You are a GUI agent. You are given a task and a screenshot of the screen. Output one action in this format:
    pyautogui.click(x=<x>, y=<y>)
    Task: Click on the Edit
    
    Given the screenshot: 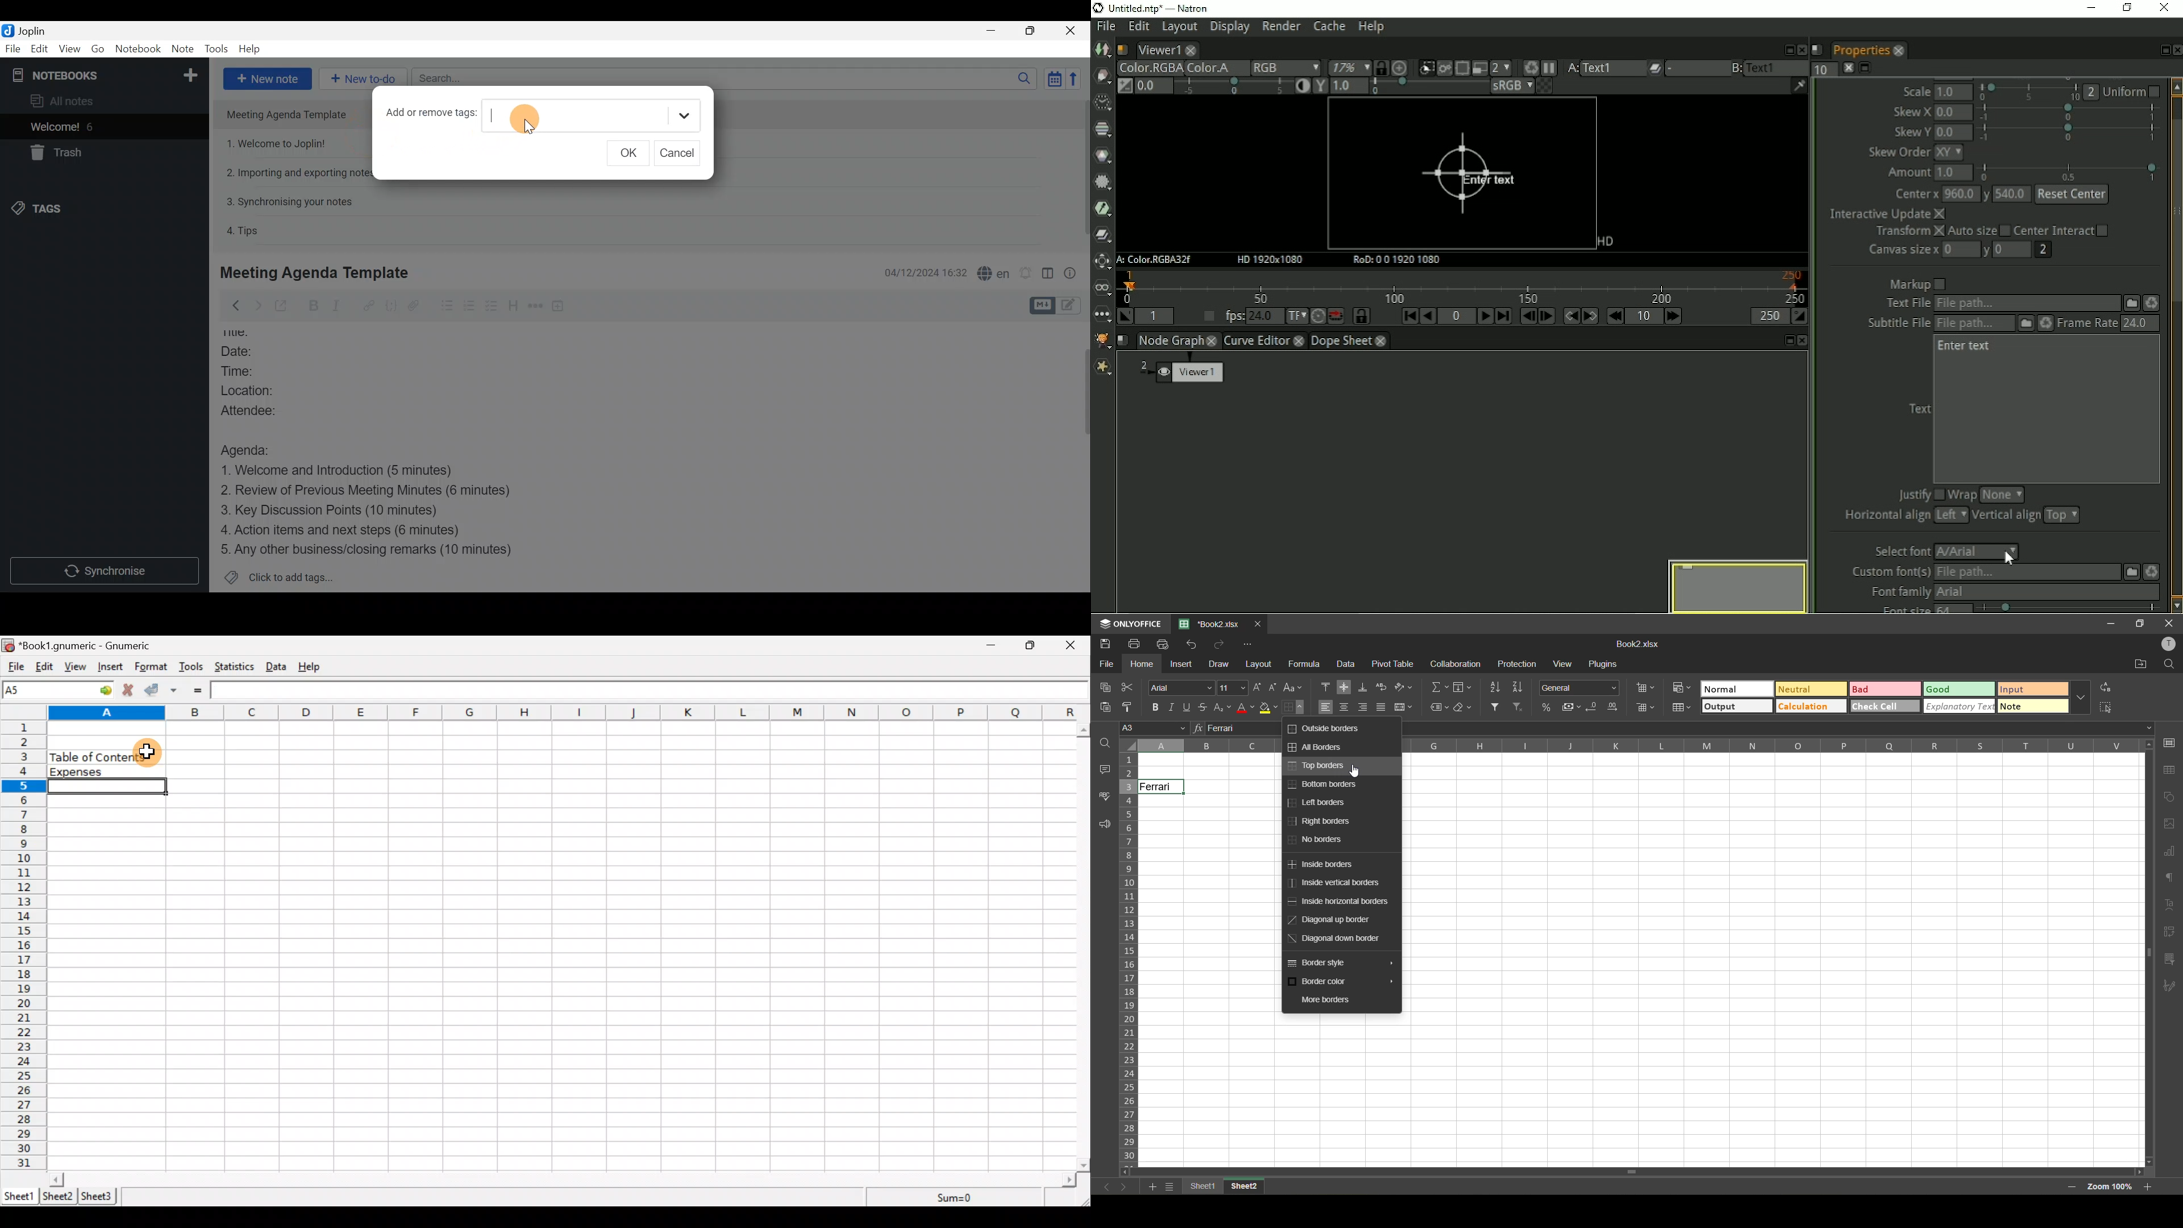 What is the action you would take?
    pyautogui.click(x=40, y=50)
    